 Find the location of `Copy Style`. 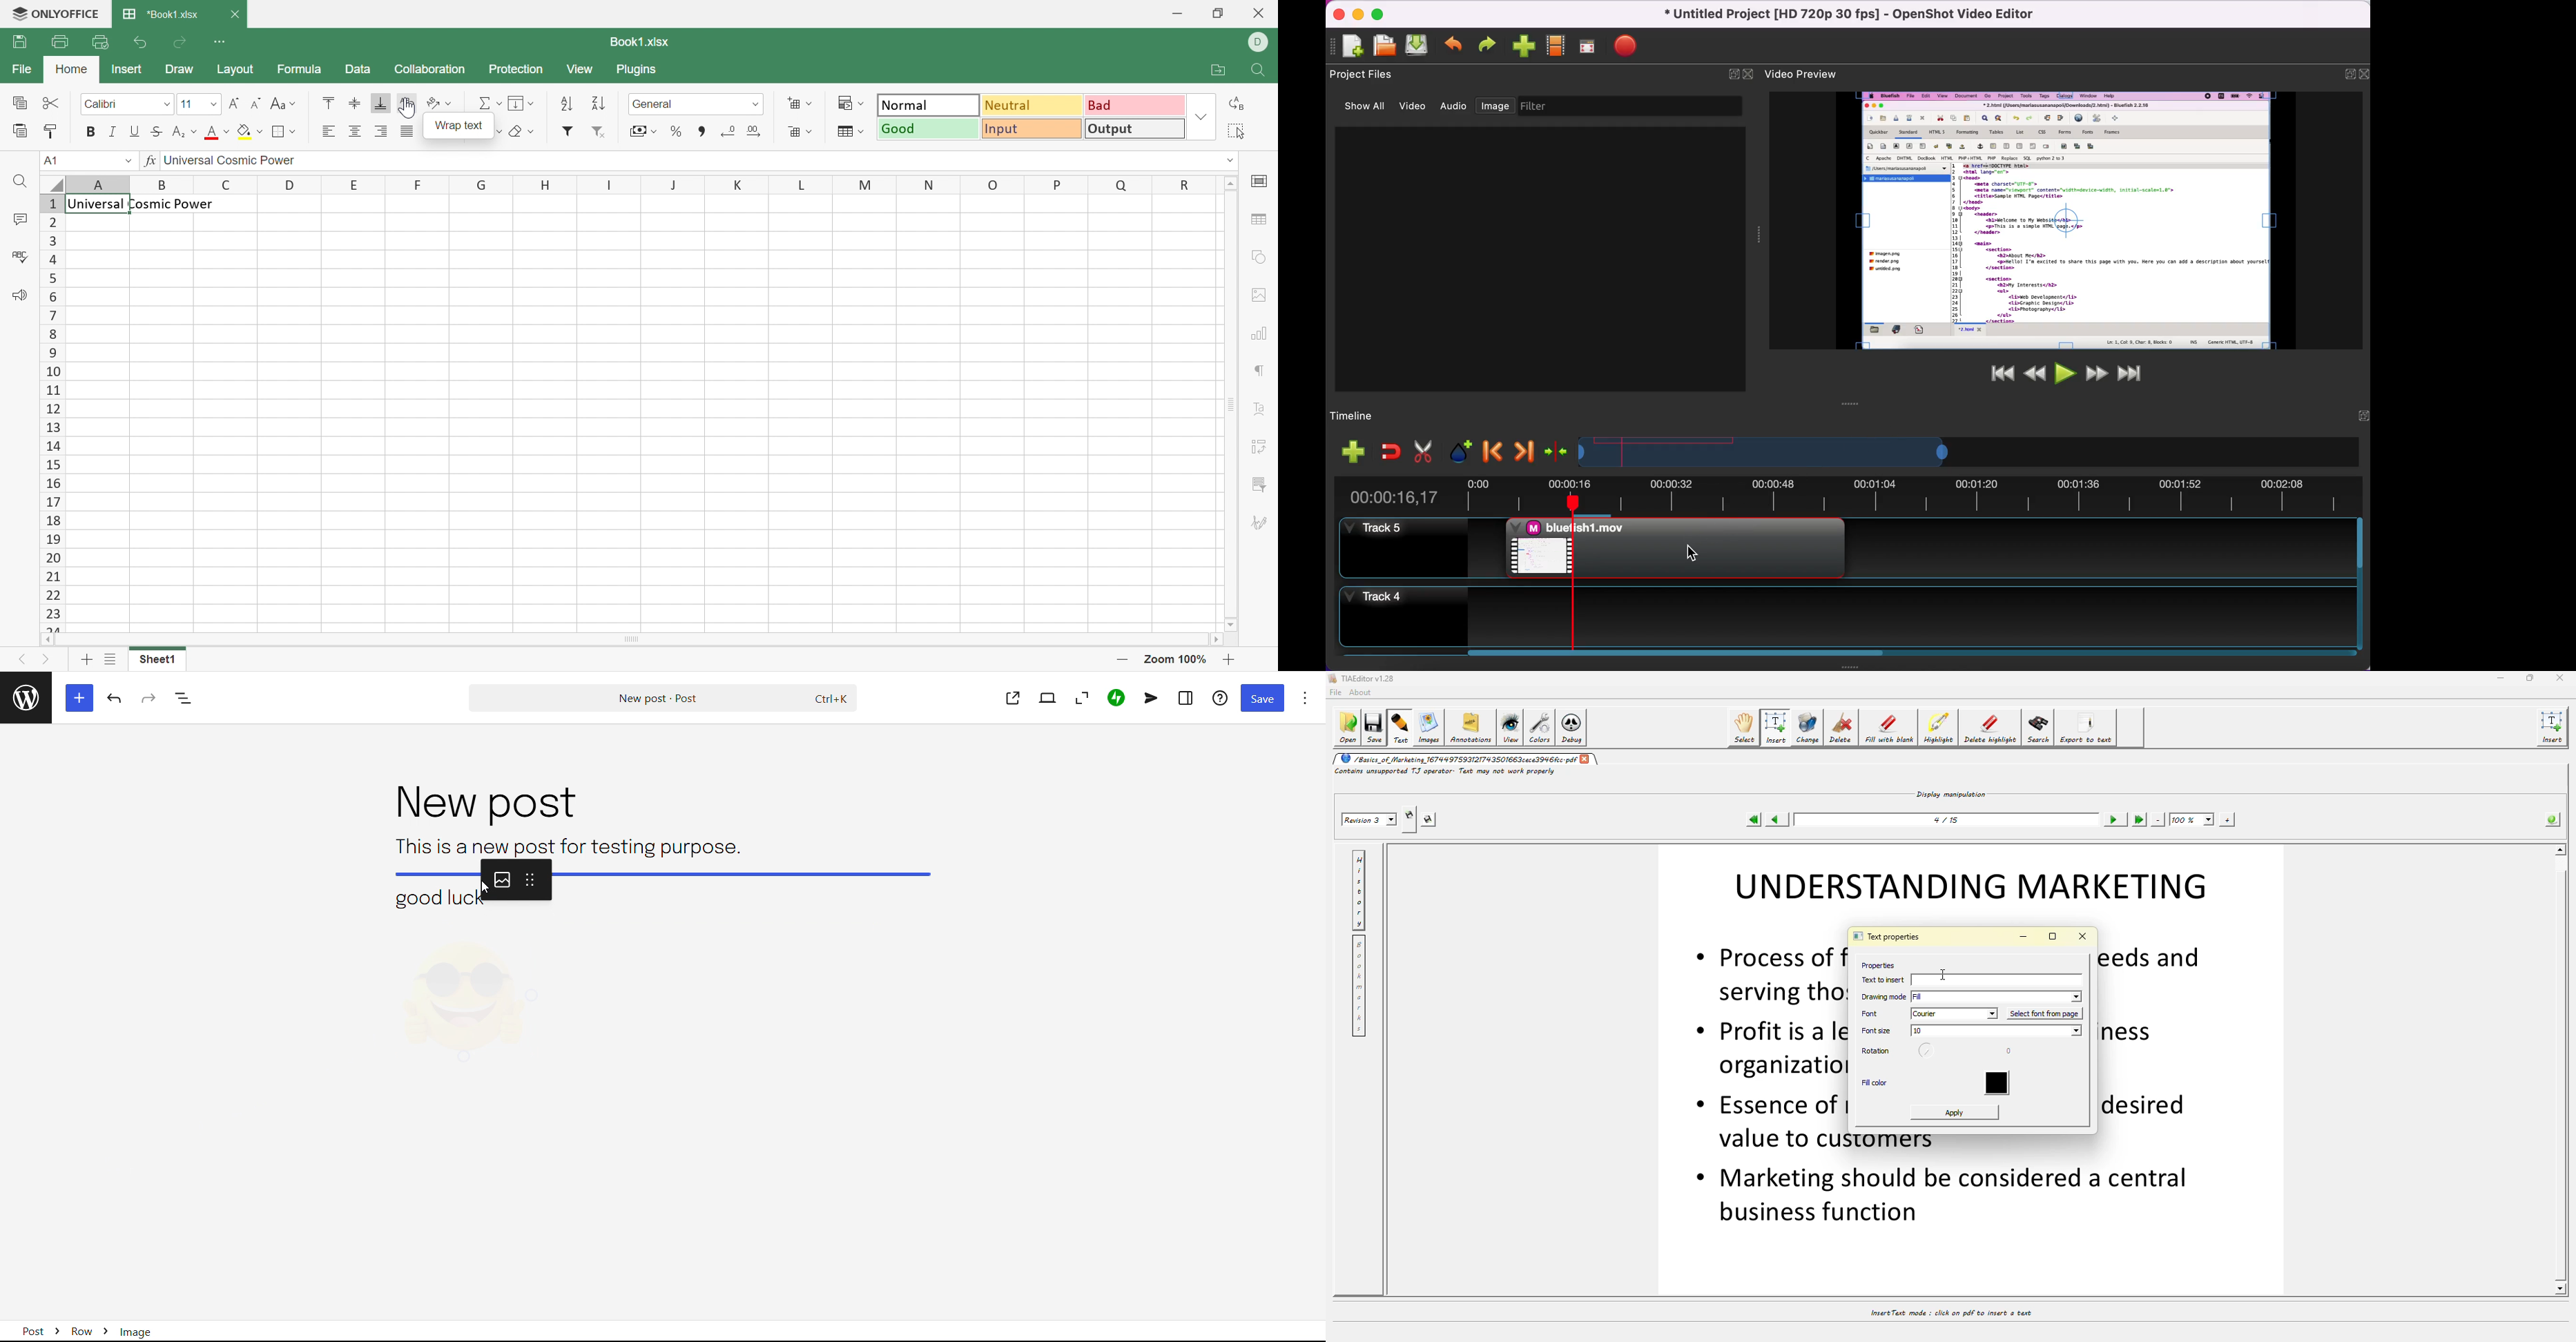

Copy Style is located at coordinates (21, 131).